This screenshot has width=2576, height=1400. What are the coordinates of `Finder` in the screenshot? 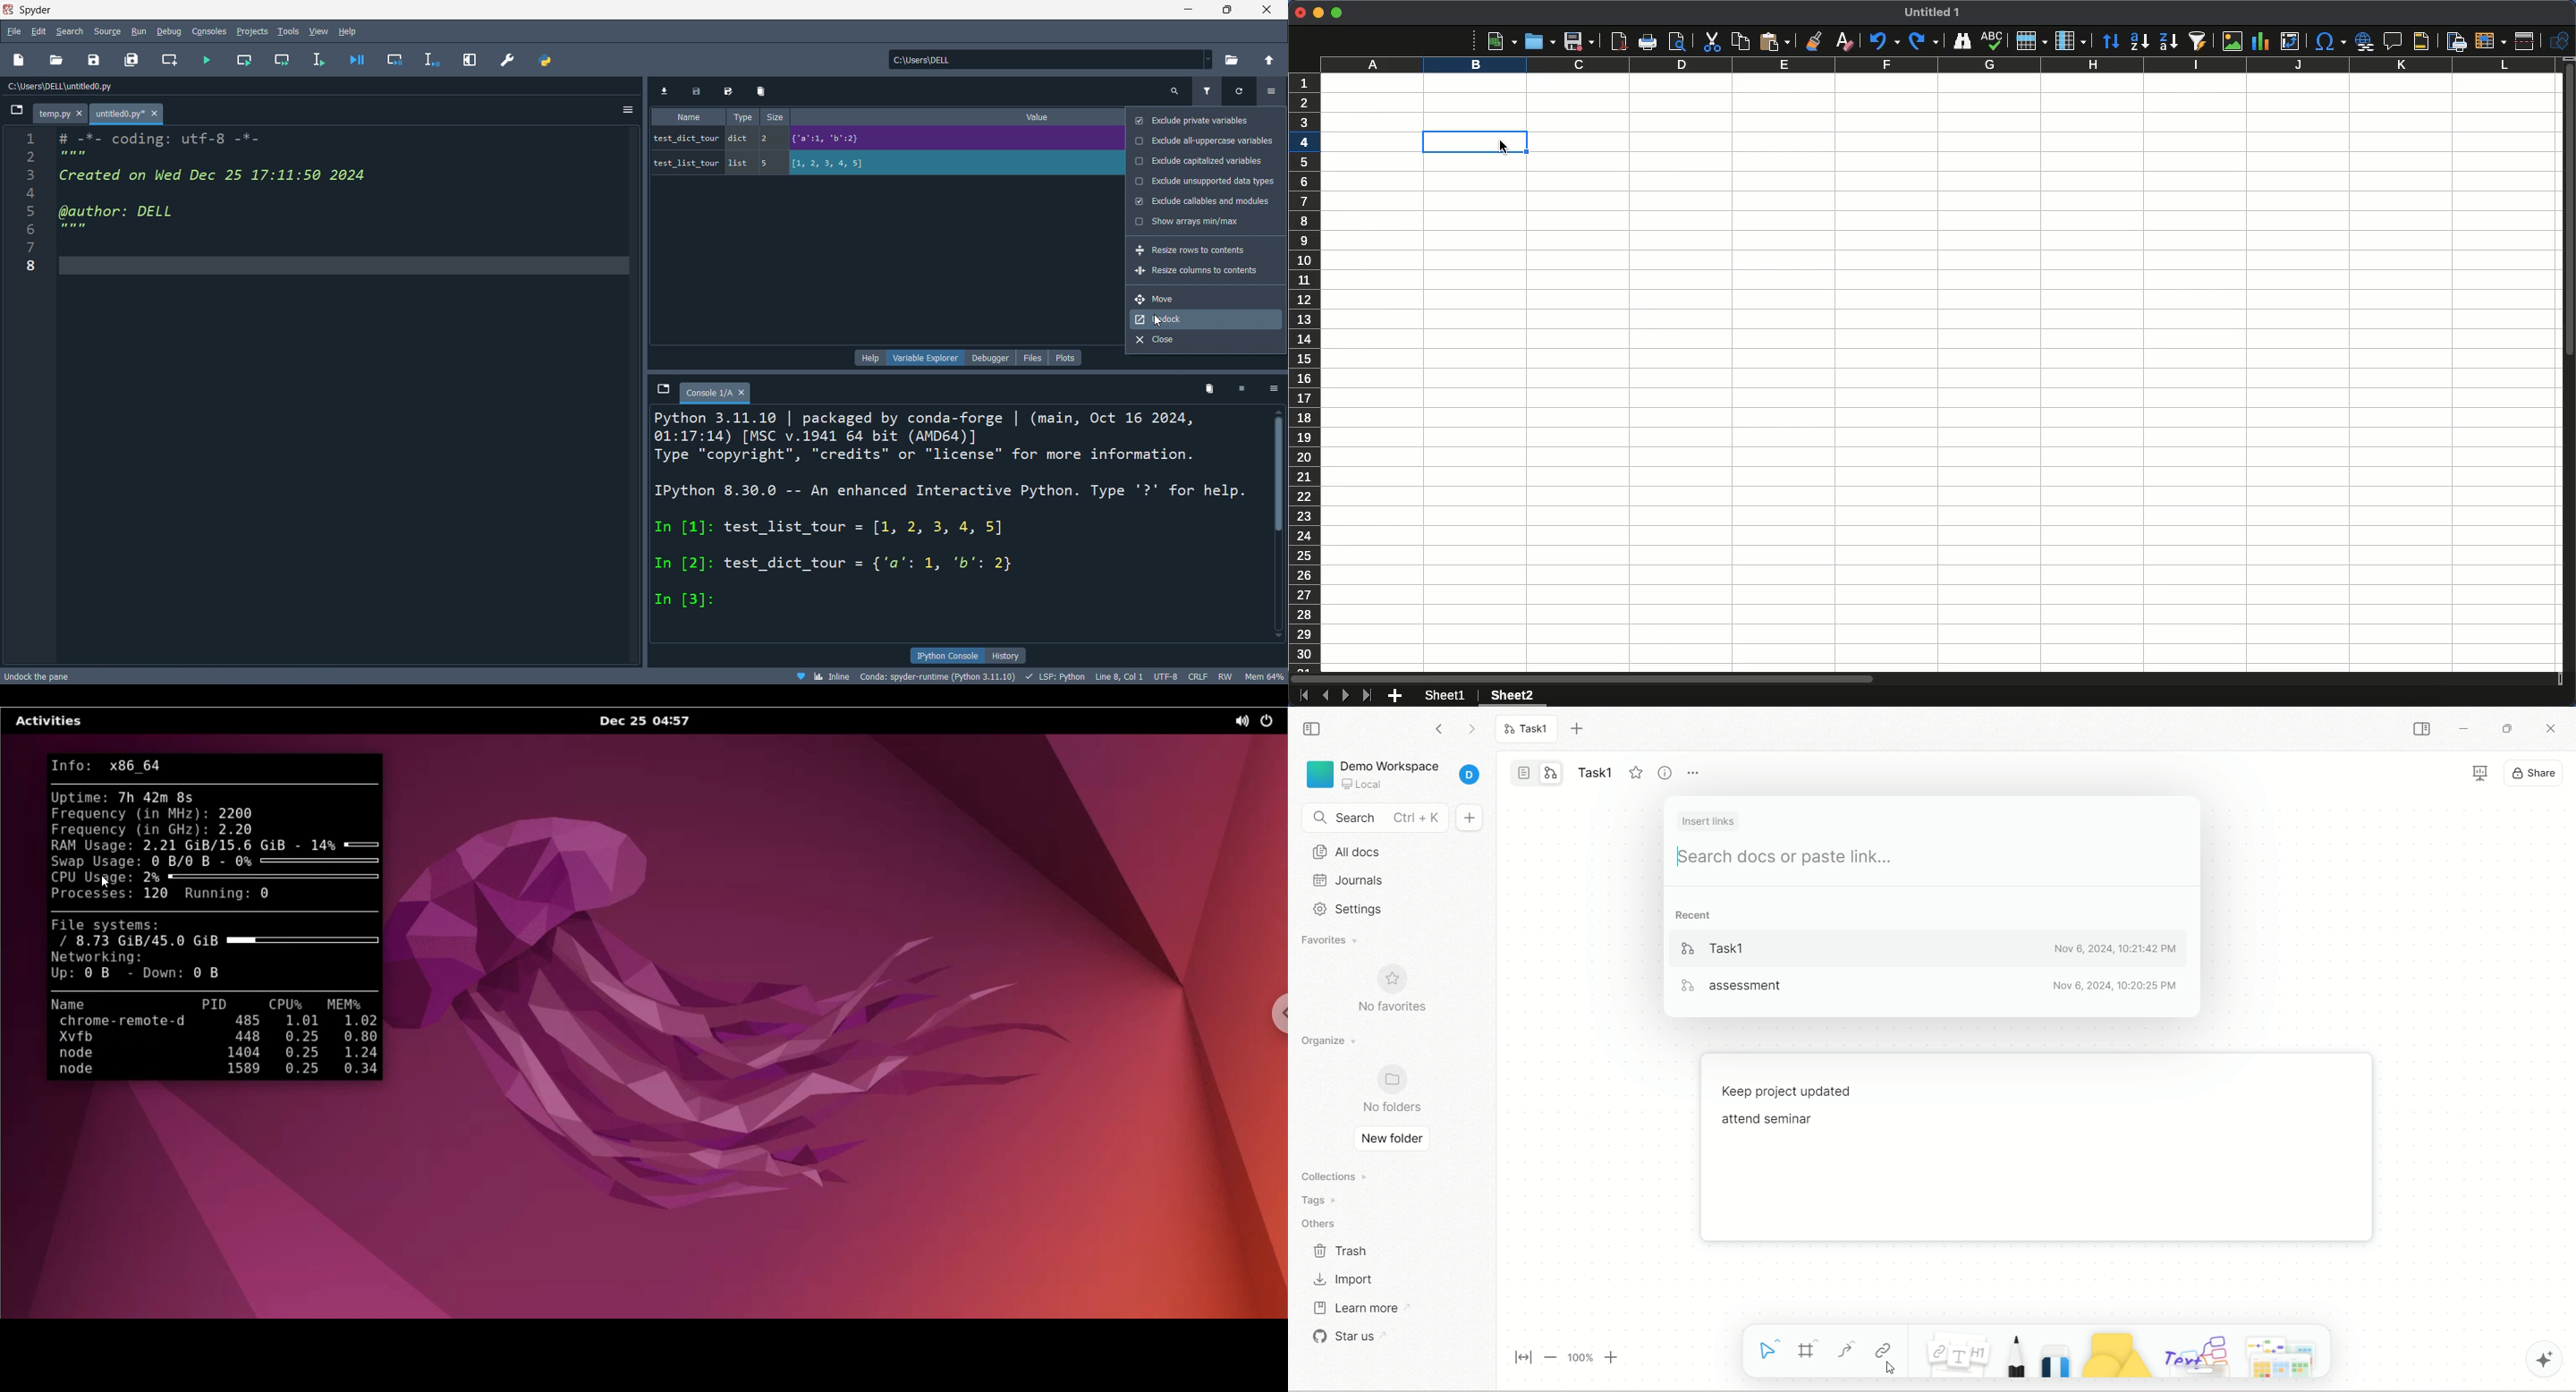 It's located at (1960, 41).